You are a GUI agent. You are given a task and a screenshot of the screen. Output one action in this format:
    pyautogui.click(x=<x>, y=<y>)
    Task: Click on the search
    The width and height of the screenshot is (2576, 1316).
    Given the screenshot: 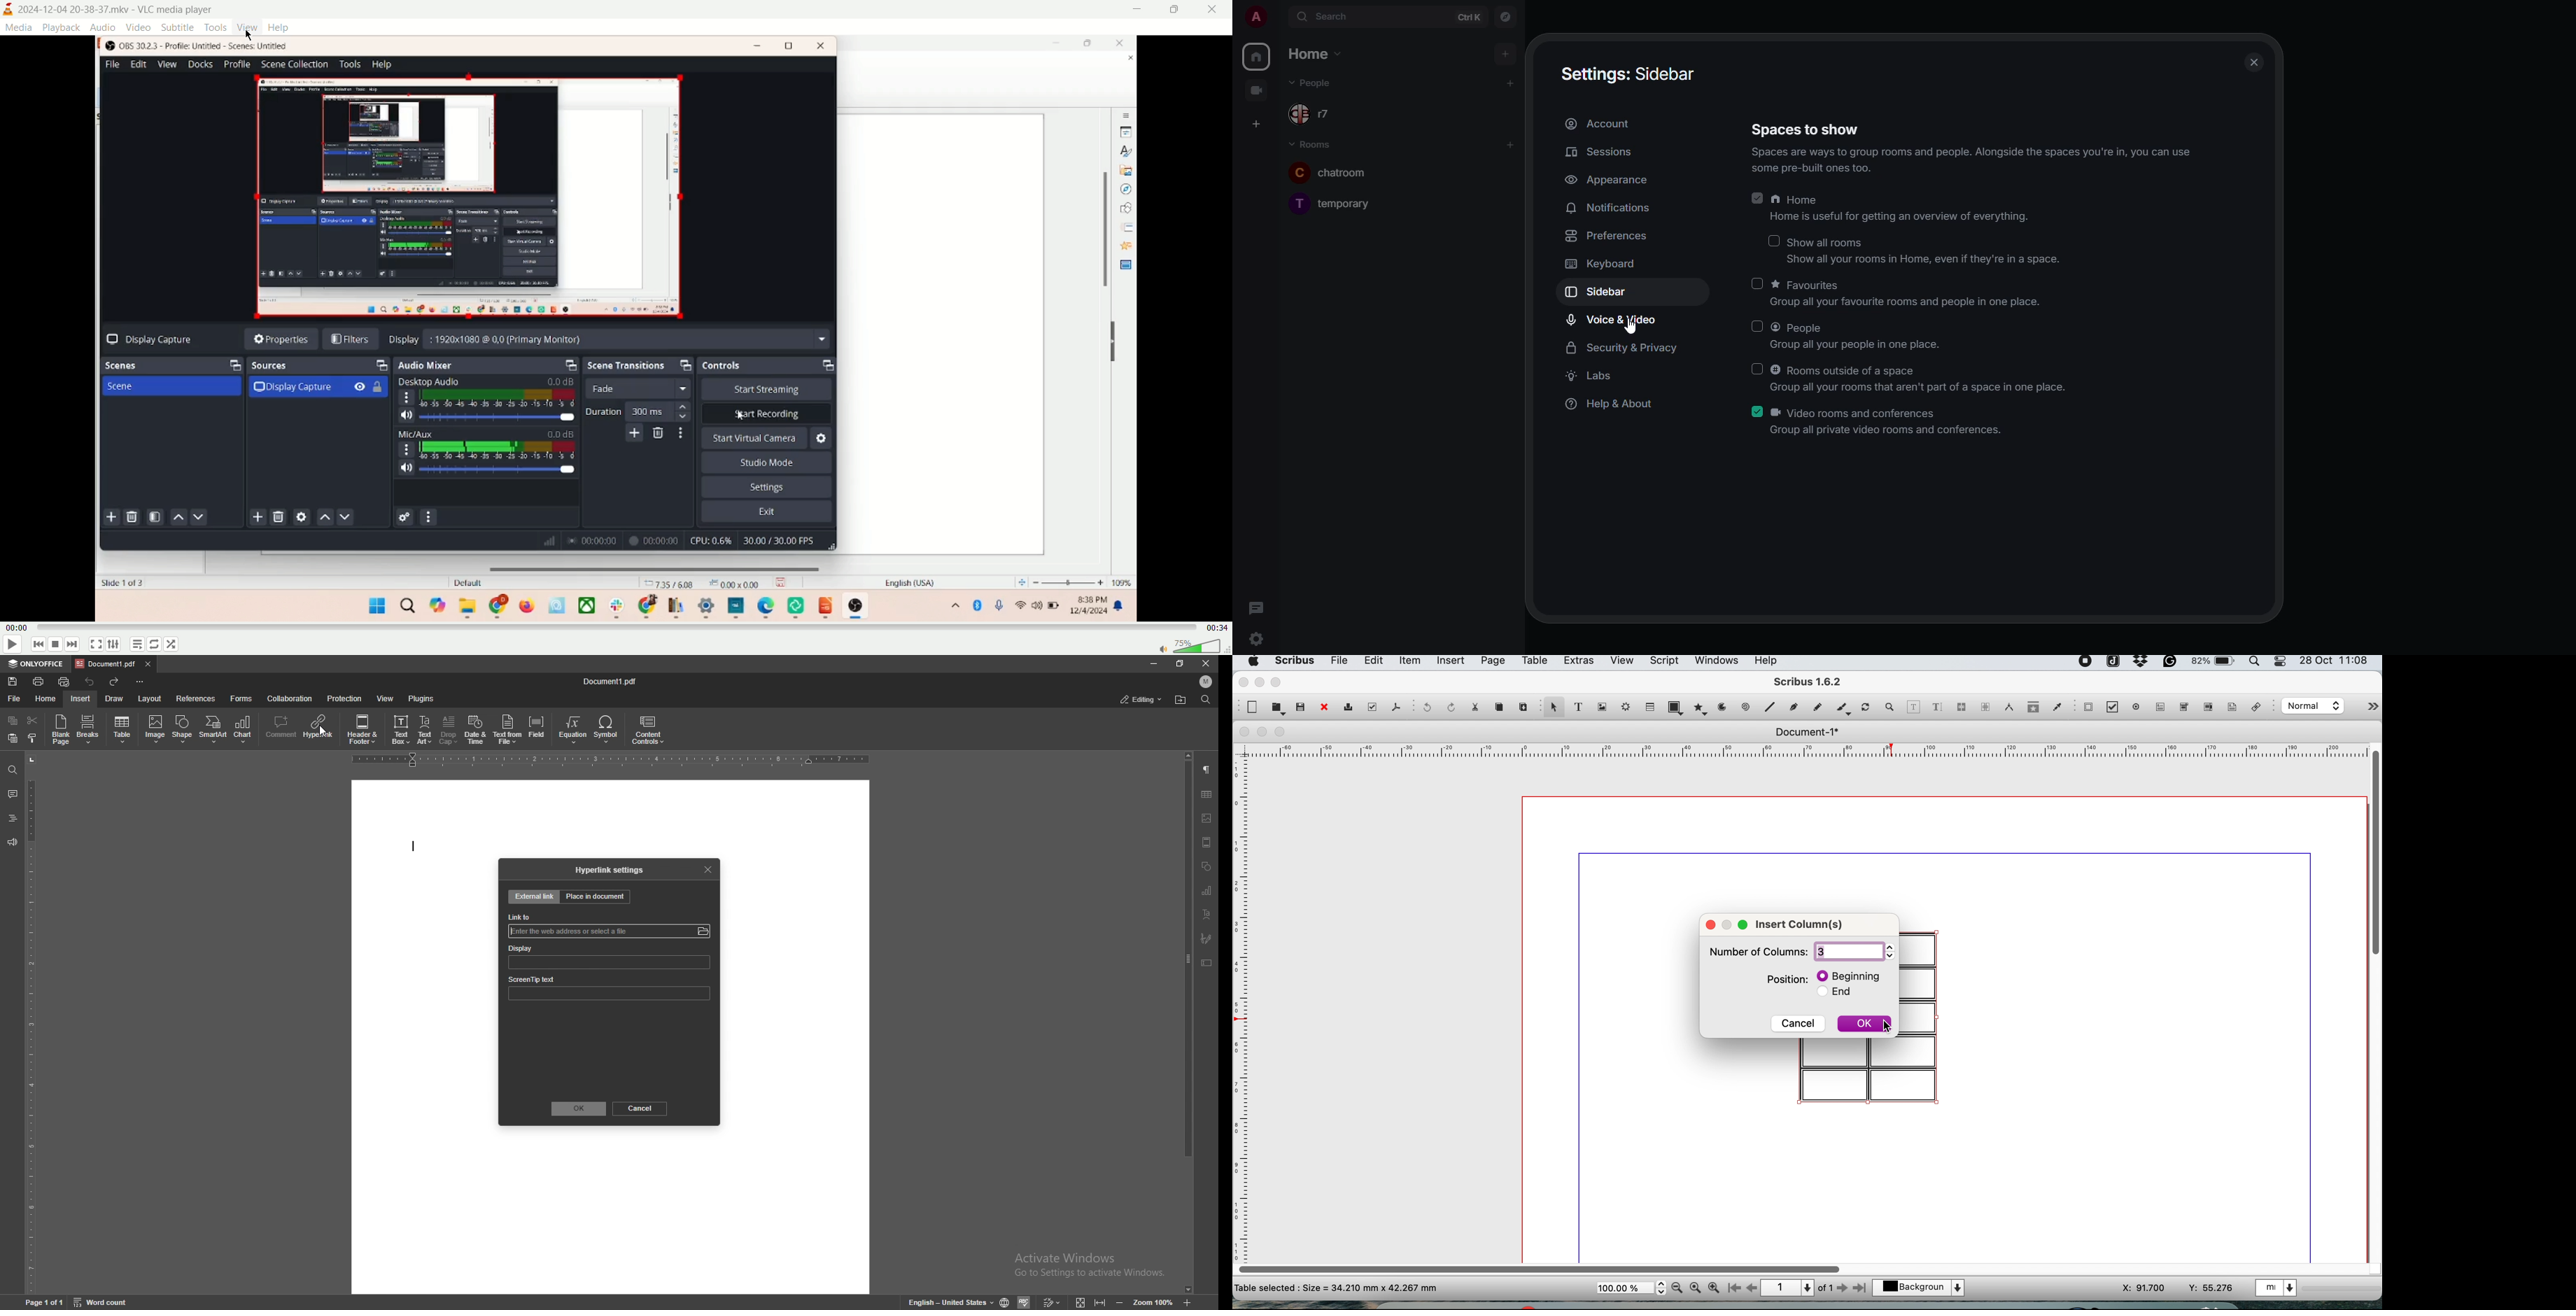 What is the action you would take?
    pyautogui.click(x=1342, y=16)
    